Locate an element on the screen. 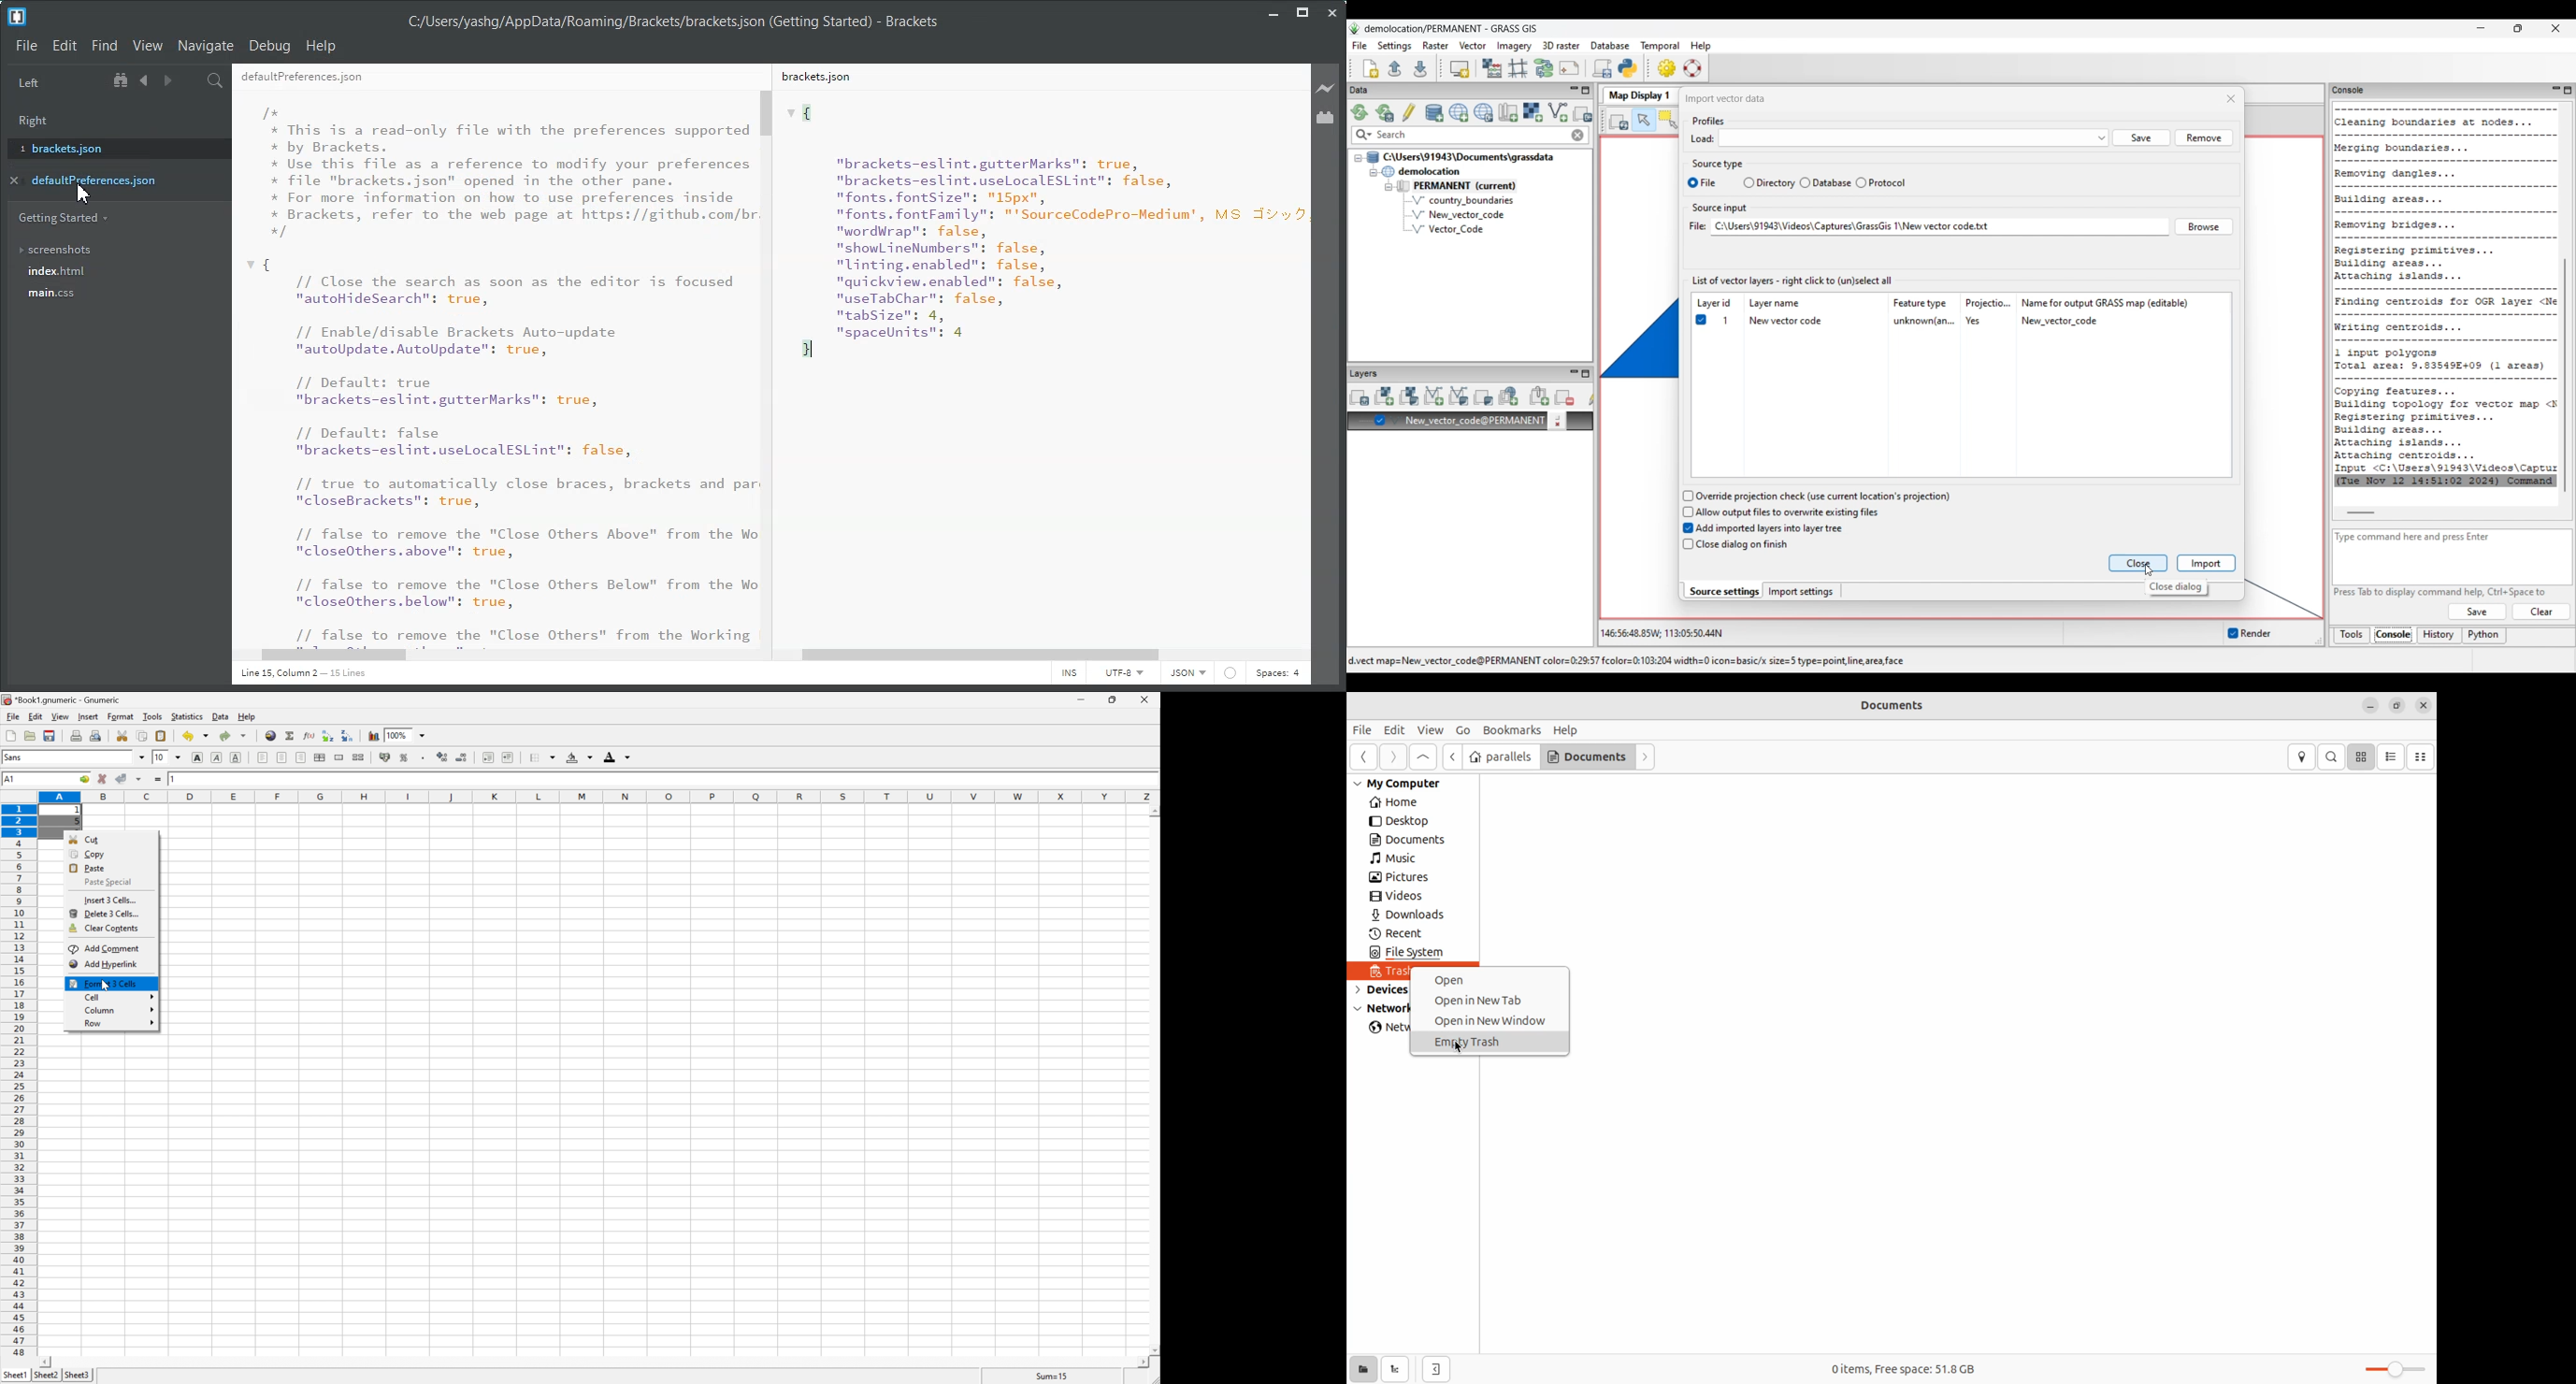 The width and height of the screenshot is (2576, 1400). Edit is located at coordinates (65, 46).